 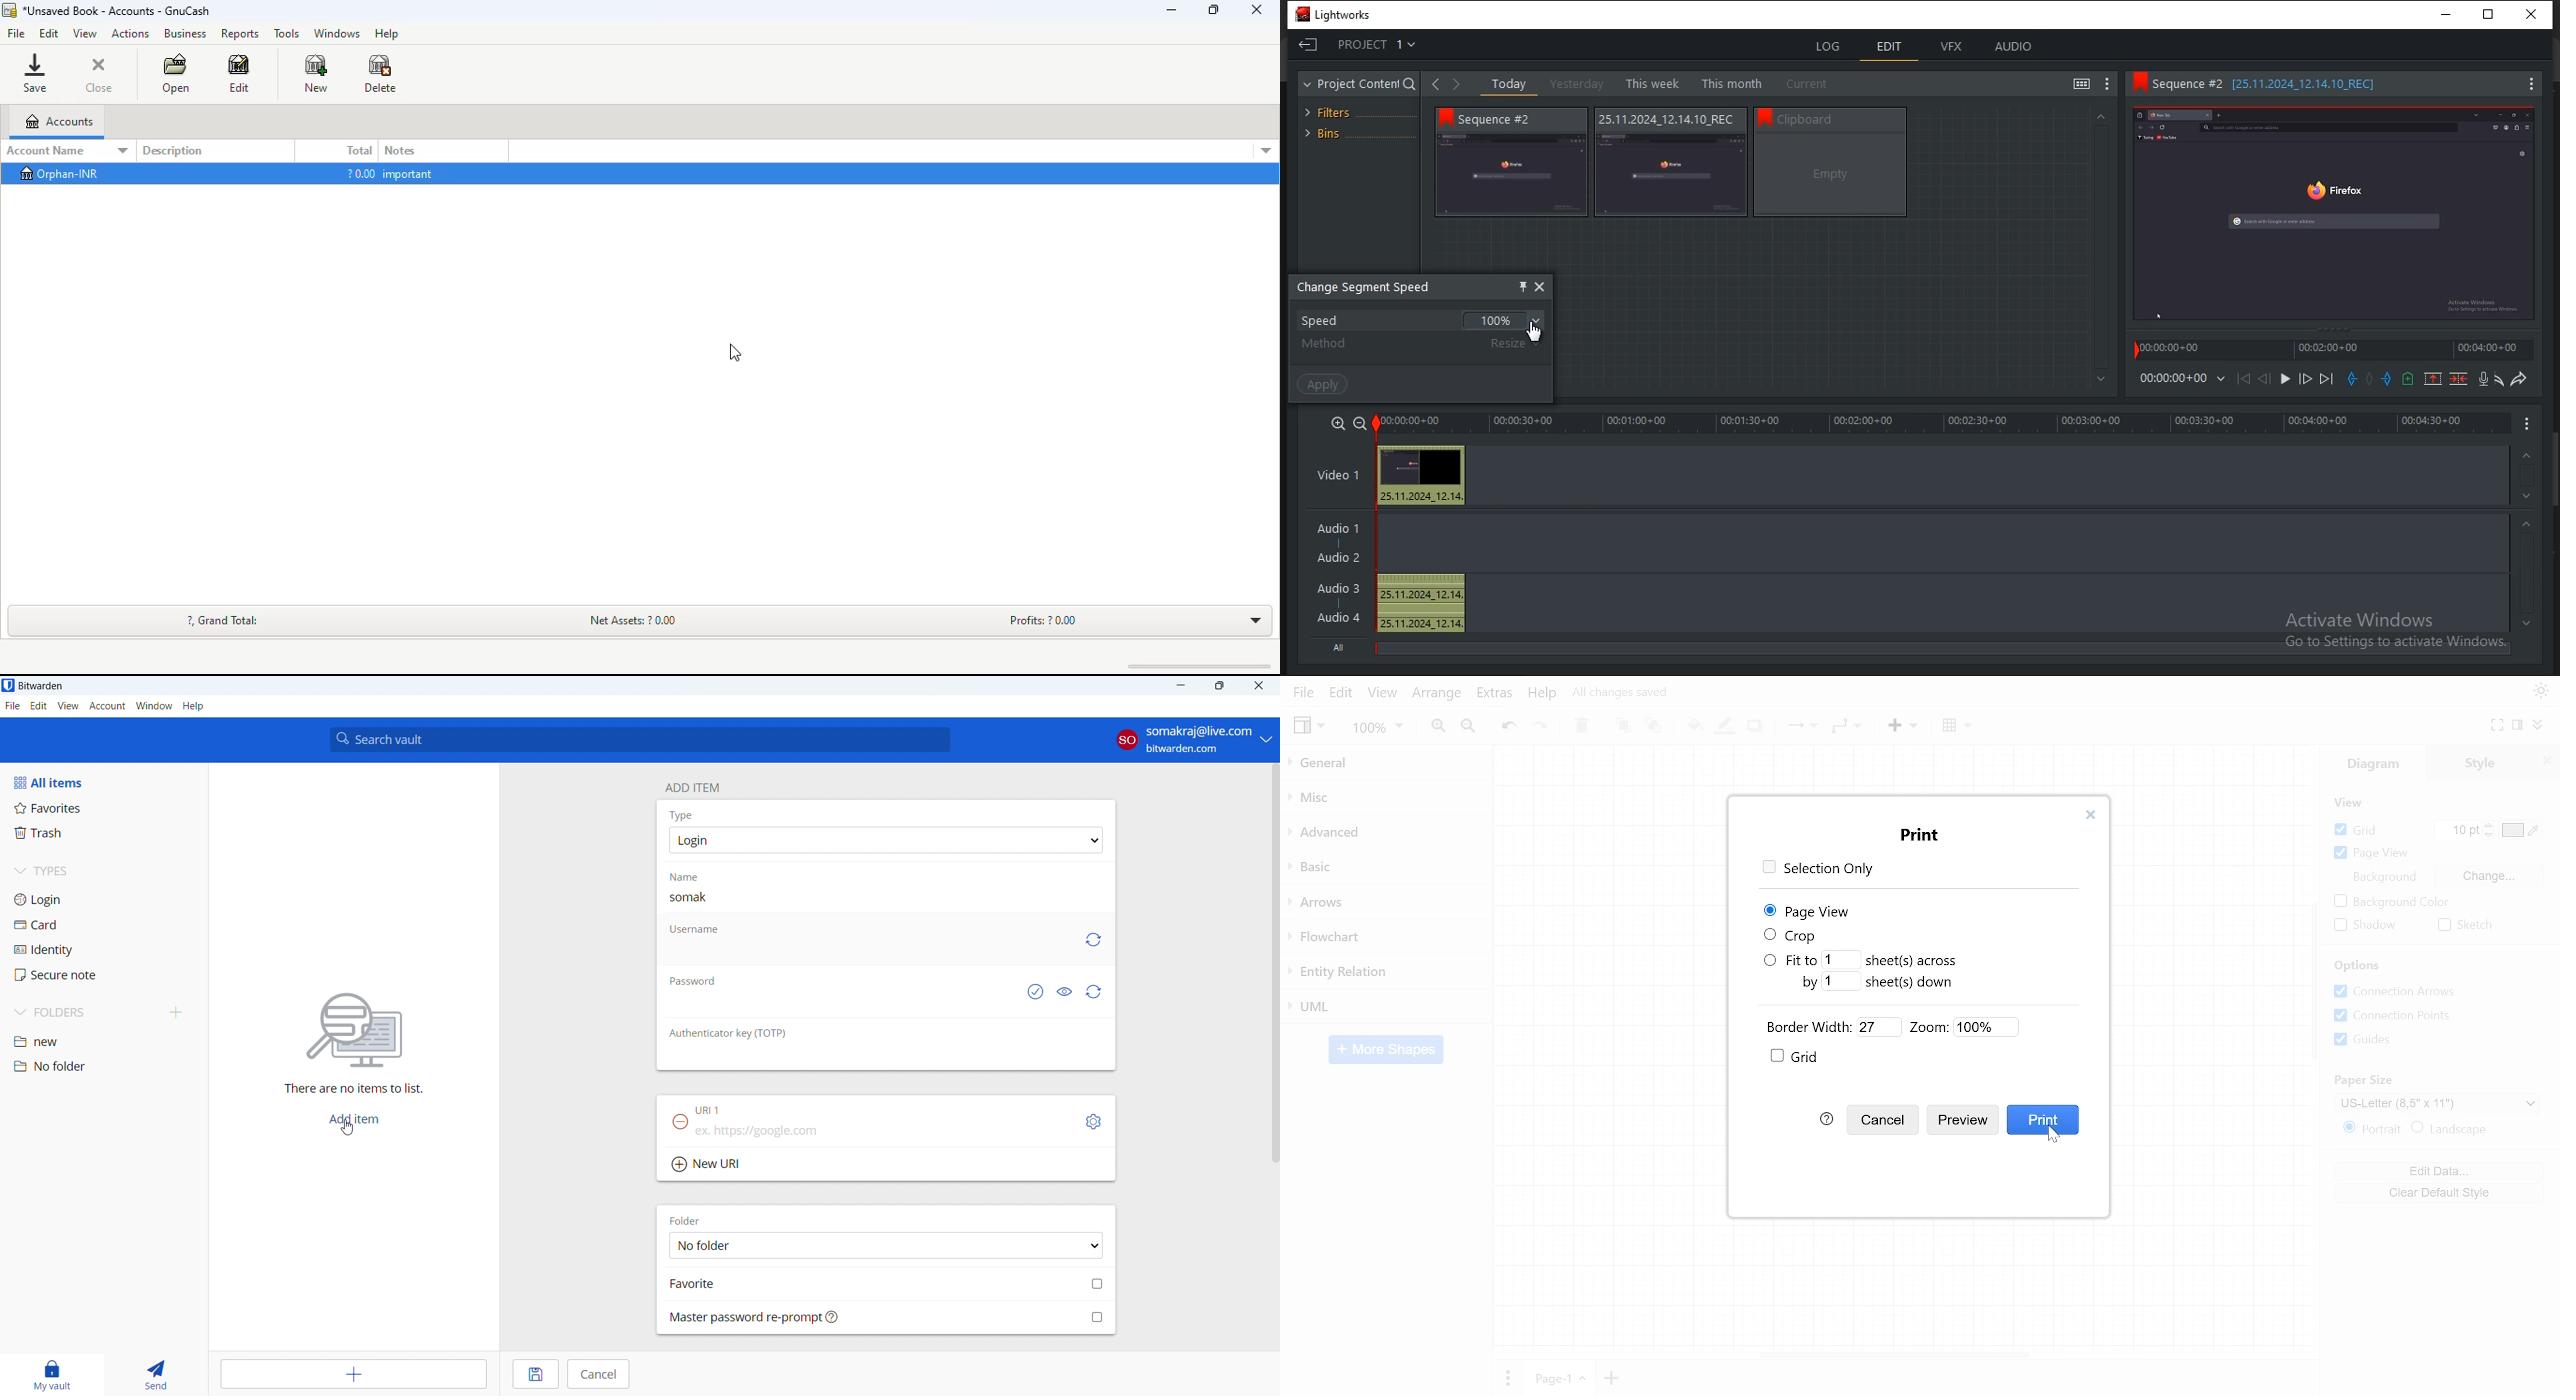 I want to click on favorites, so click(x=104, y=807).